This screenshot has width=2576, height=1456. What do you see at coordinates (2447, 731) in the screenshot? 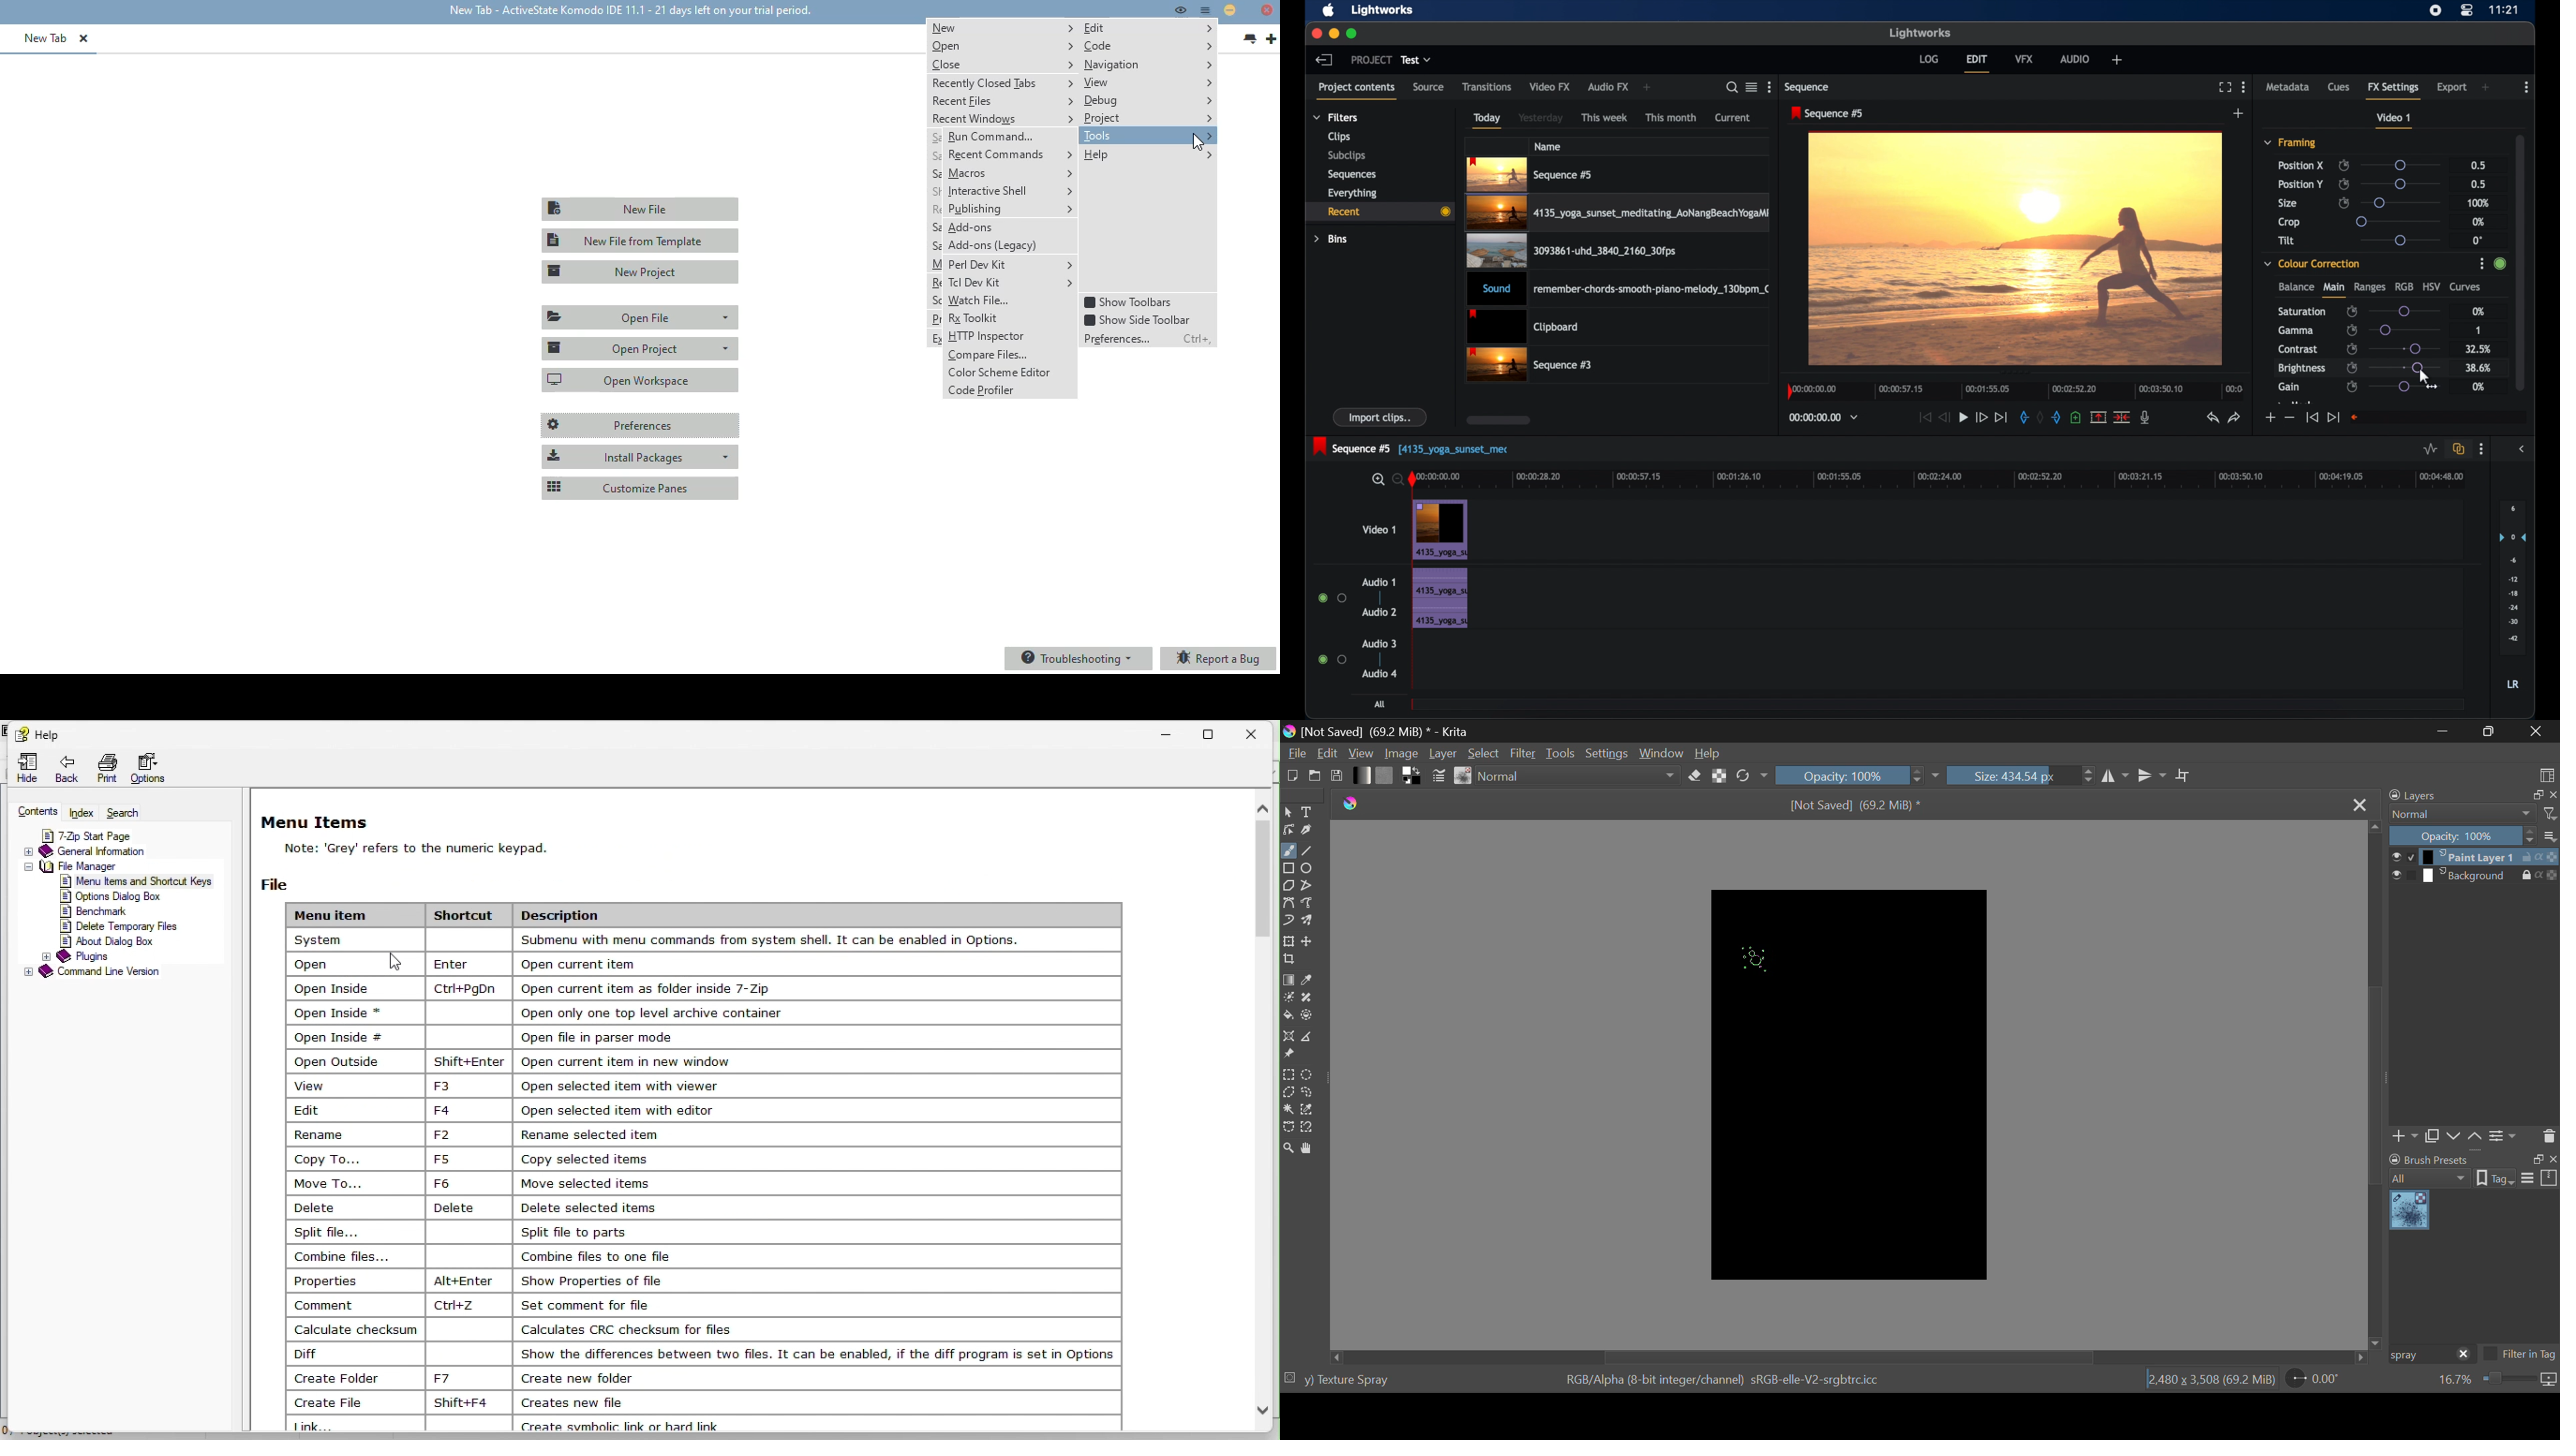
I see `Restore Down` at bounding box center [2447, 731].